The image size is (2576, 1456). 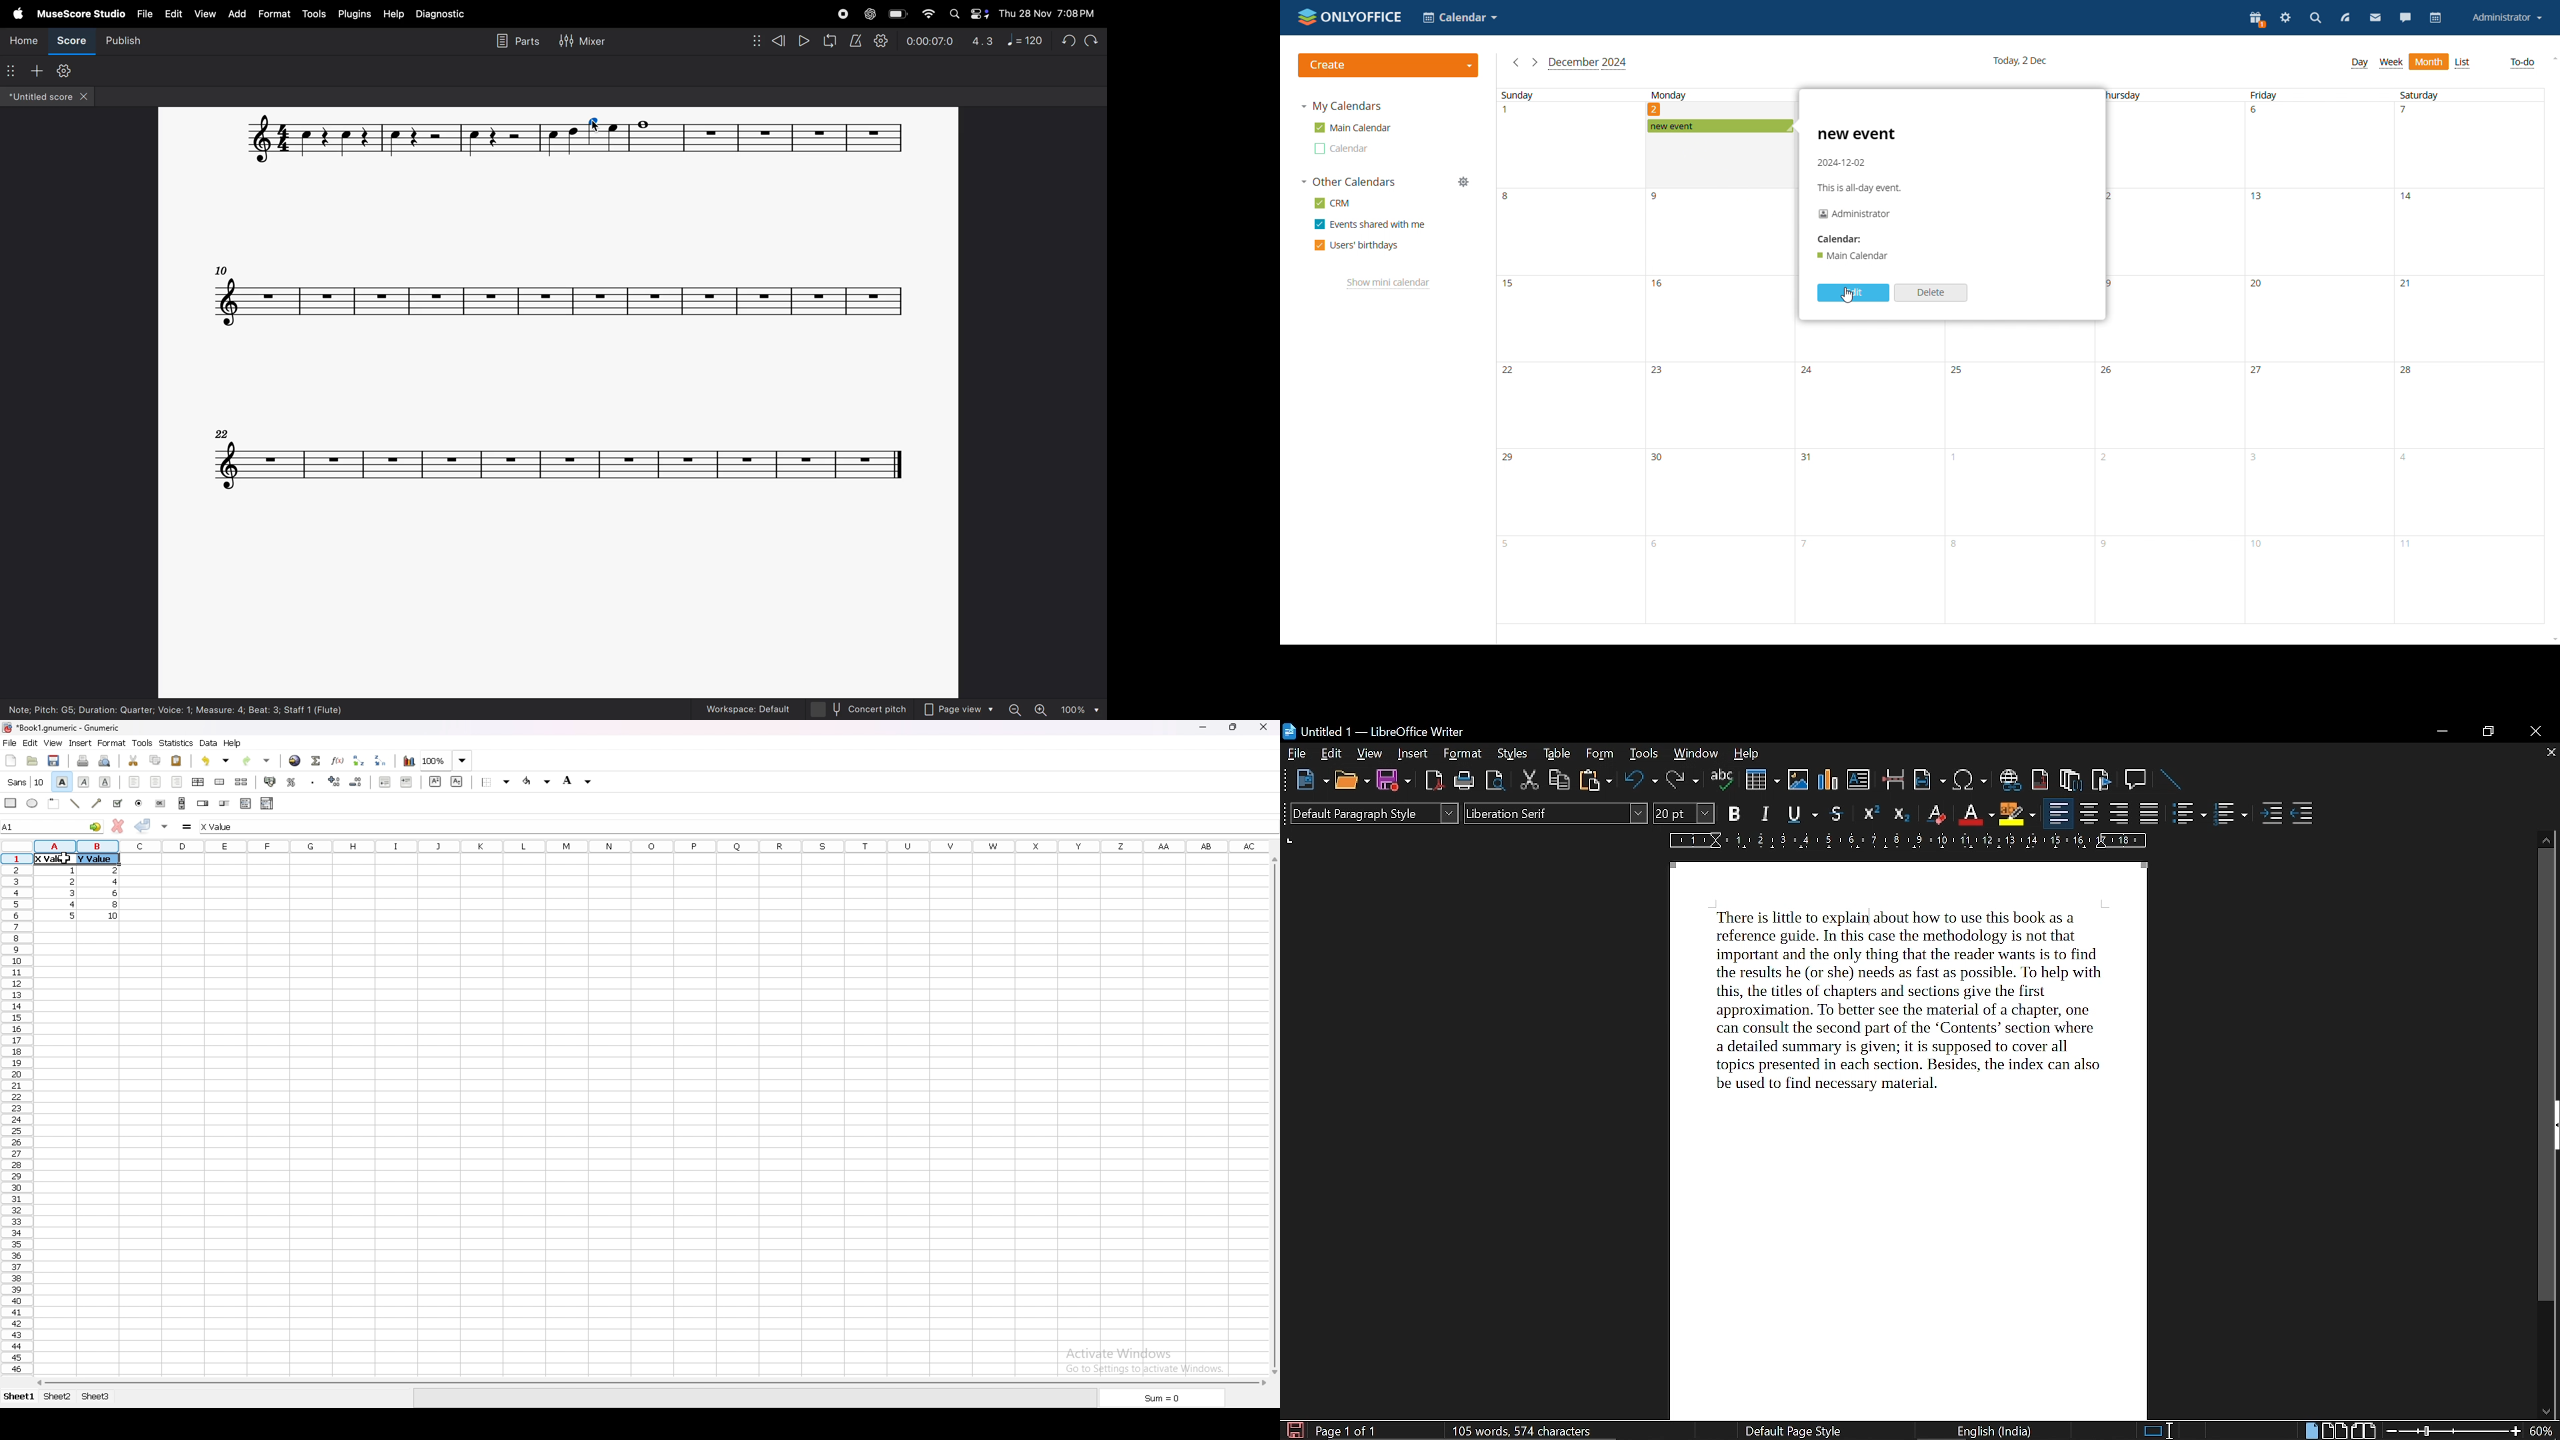 What do you see at coordinates (1378, 815) in the screenshot?
I see `paragraph style` at bounding box center [1378, 815].